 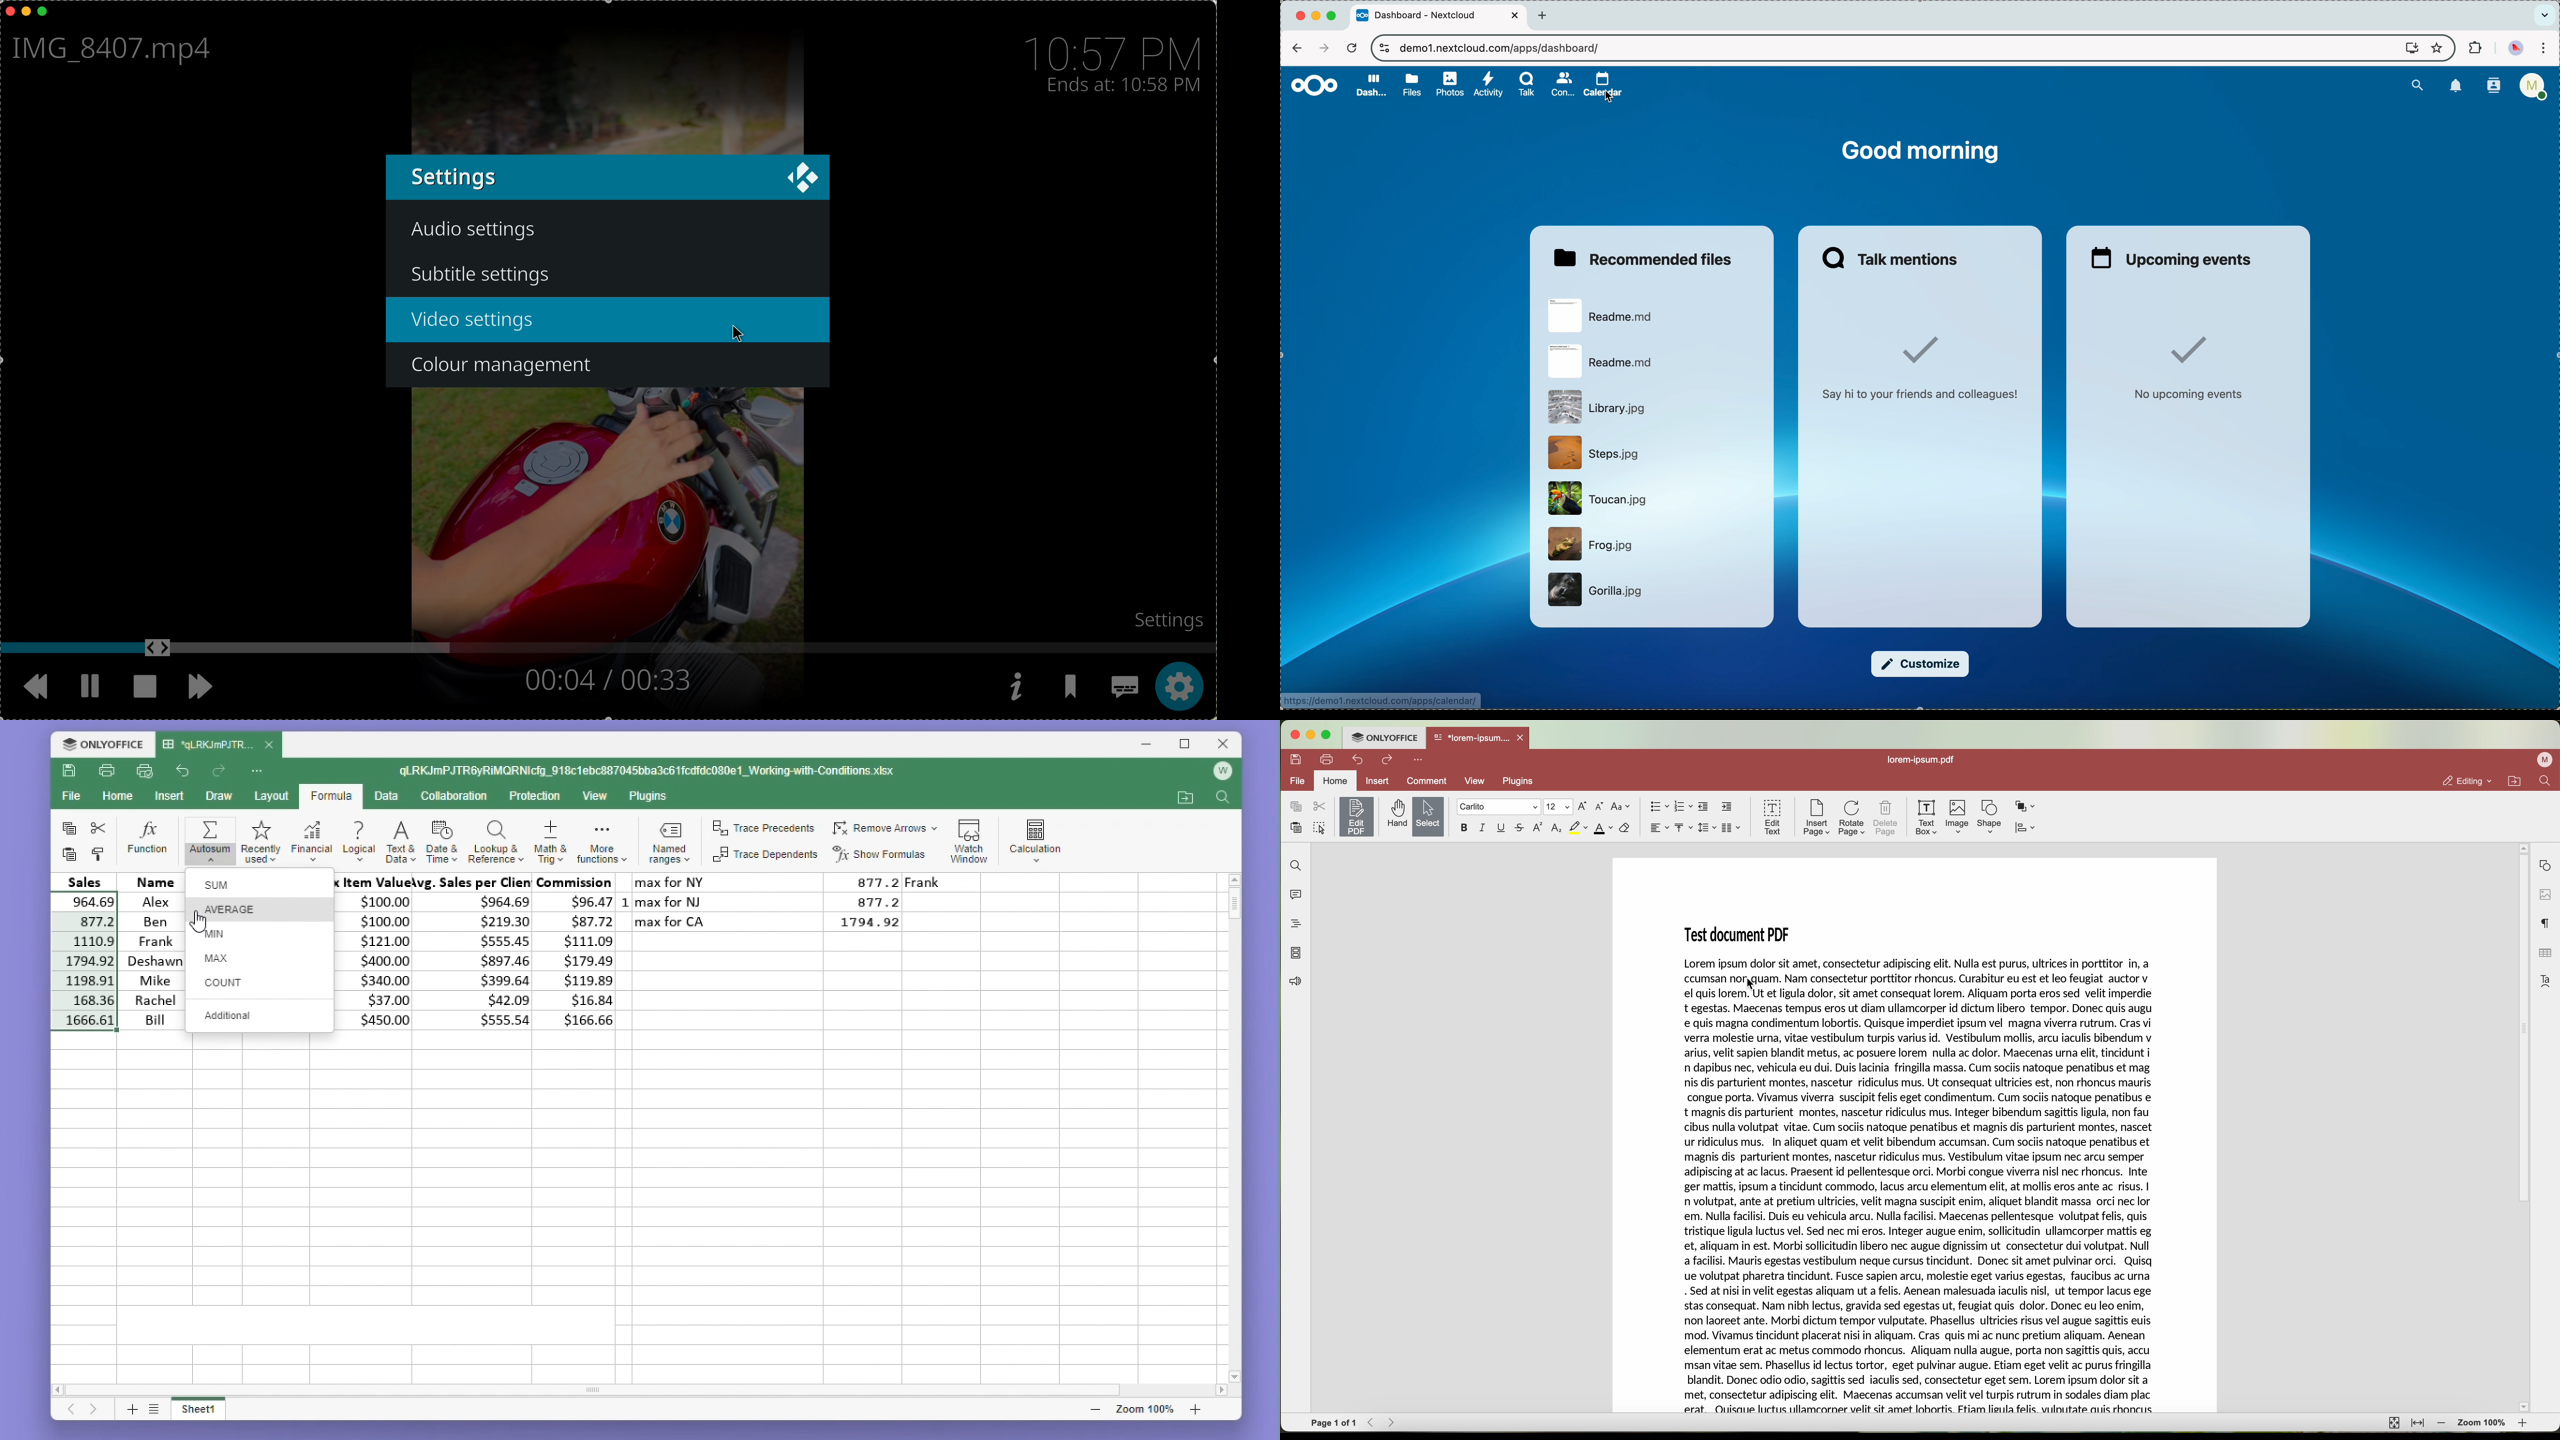 What do you see at coordinates (1222, 1391) in the screenshot?
I see `scroll right` at bounding box center [1222, 1391].